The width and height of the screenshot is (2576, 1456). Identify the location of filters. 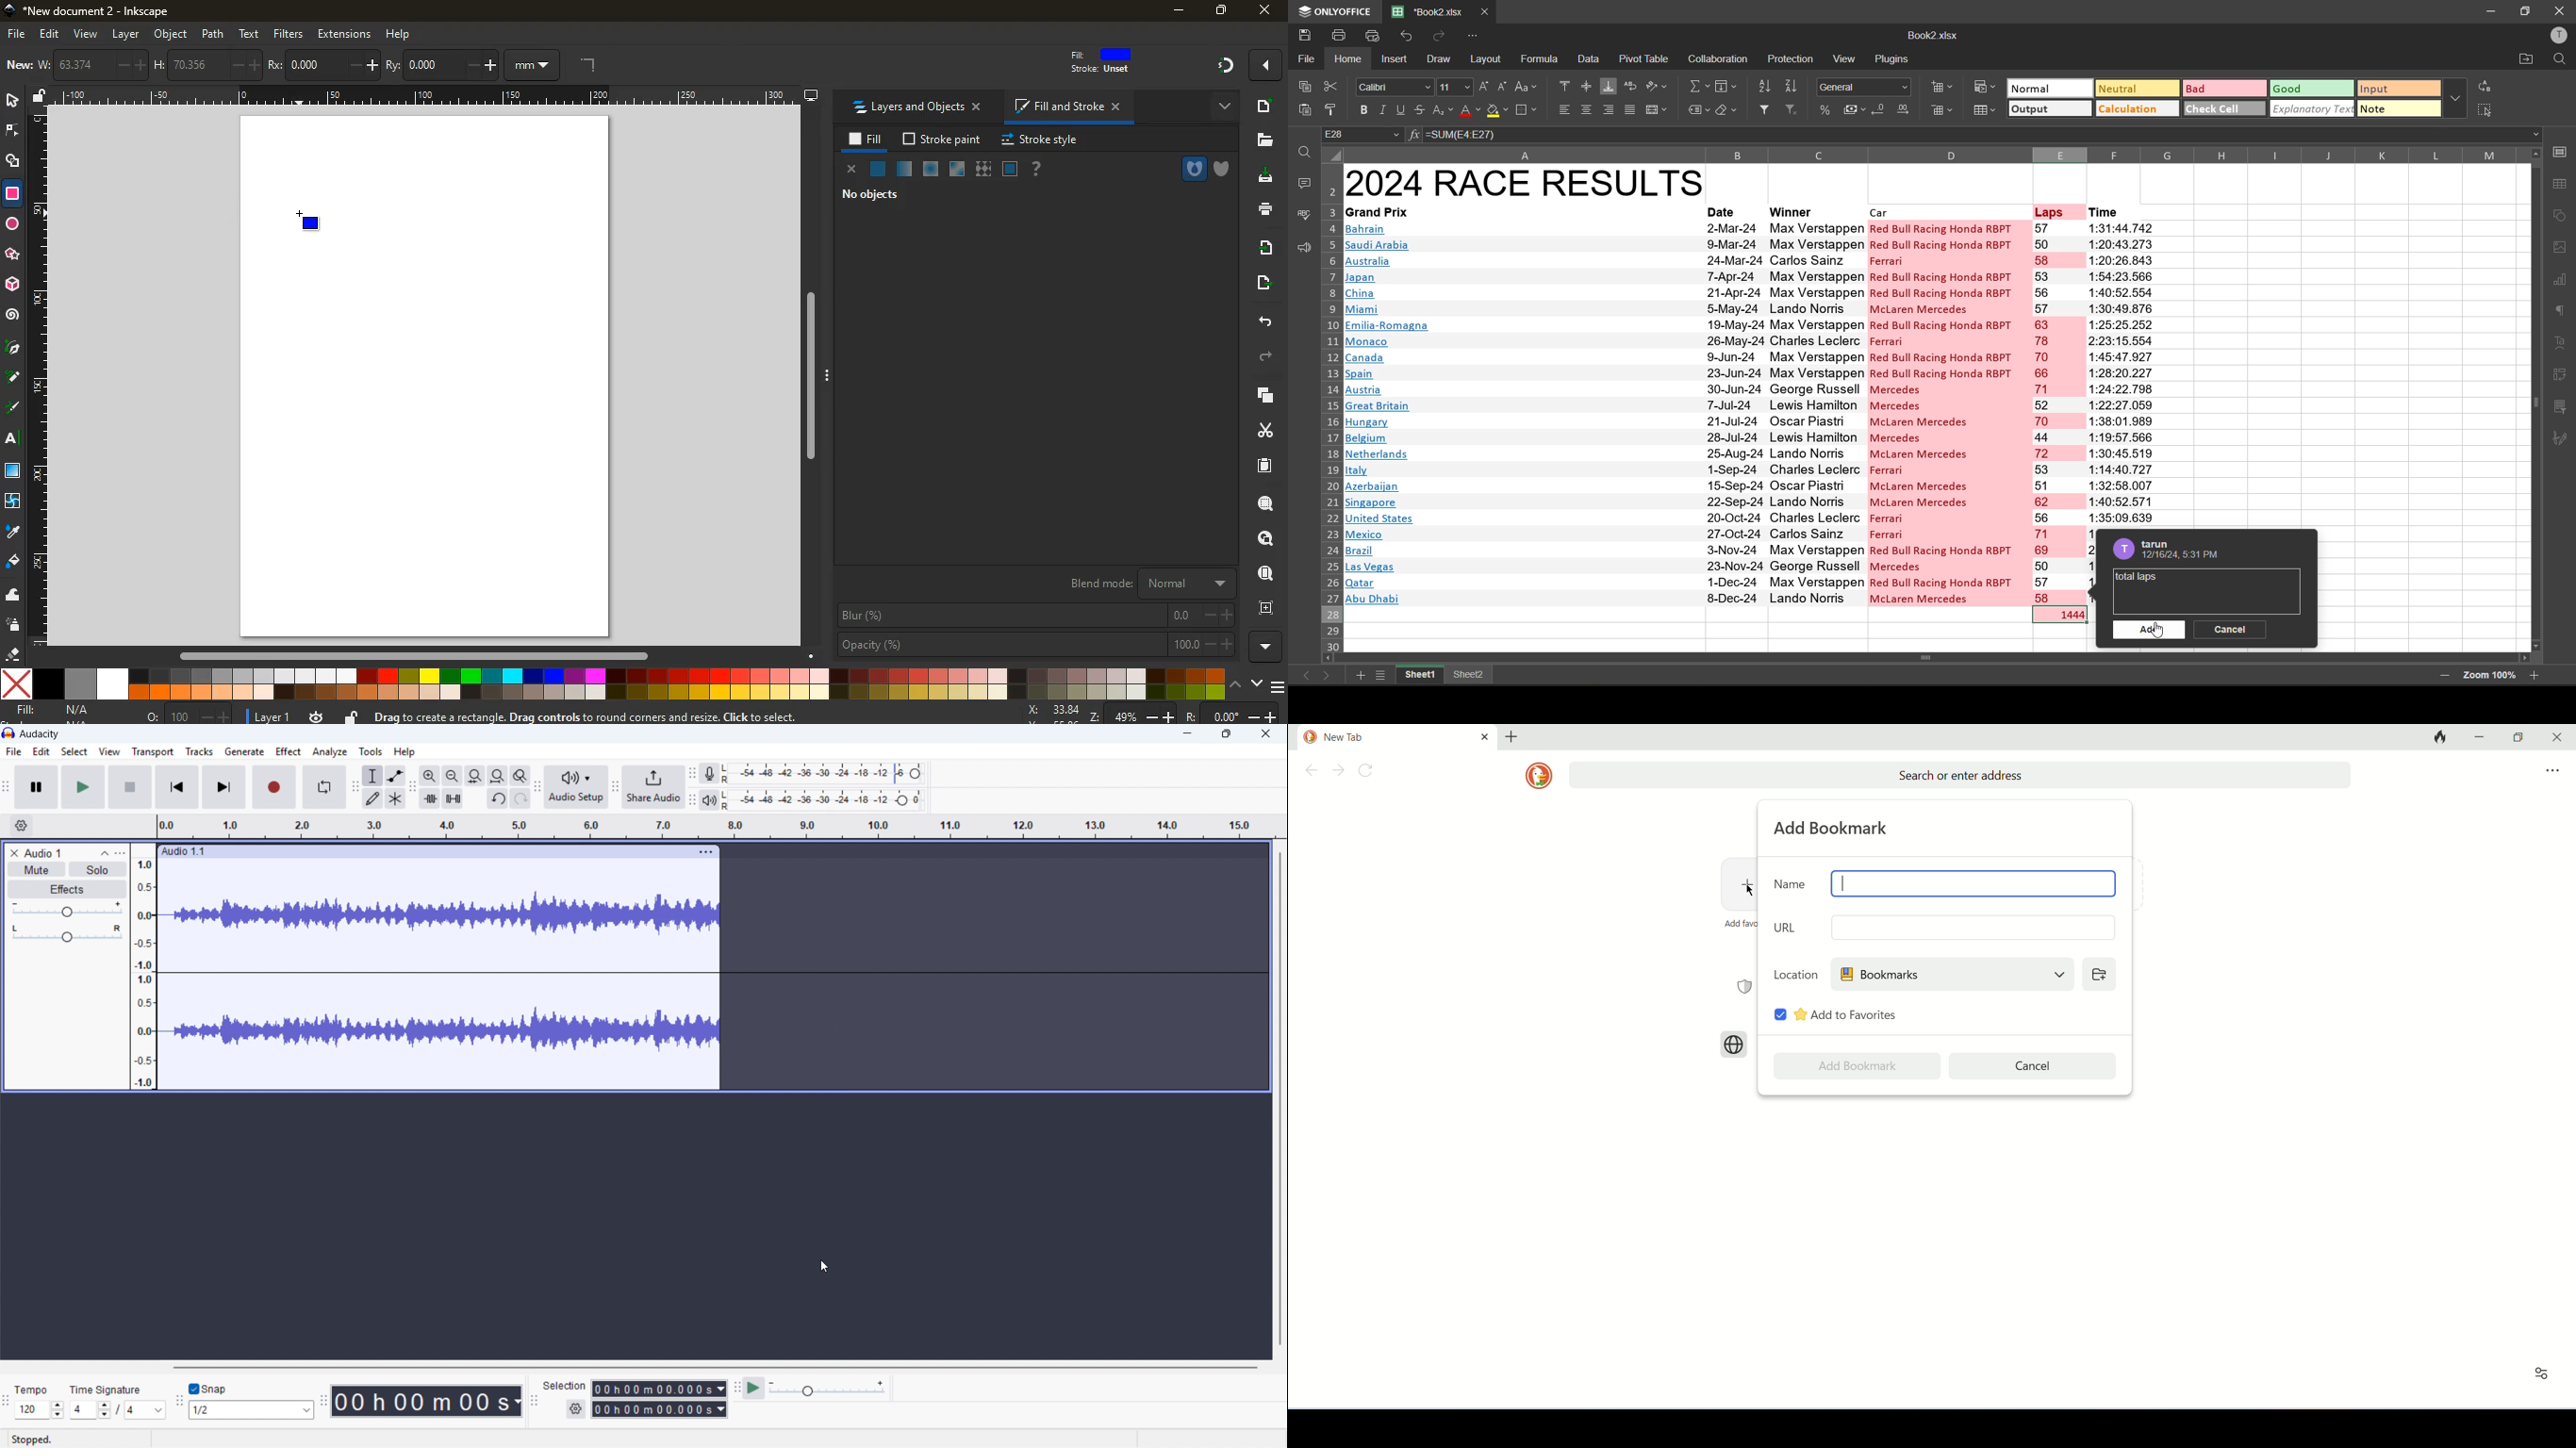
(289, 35).